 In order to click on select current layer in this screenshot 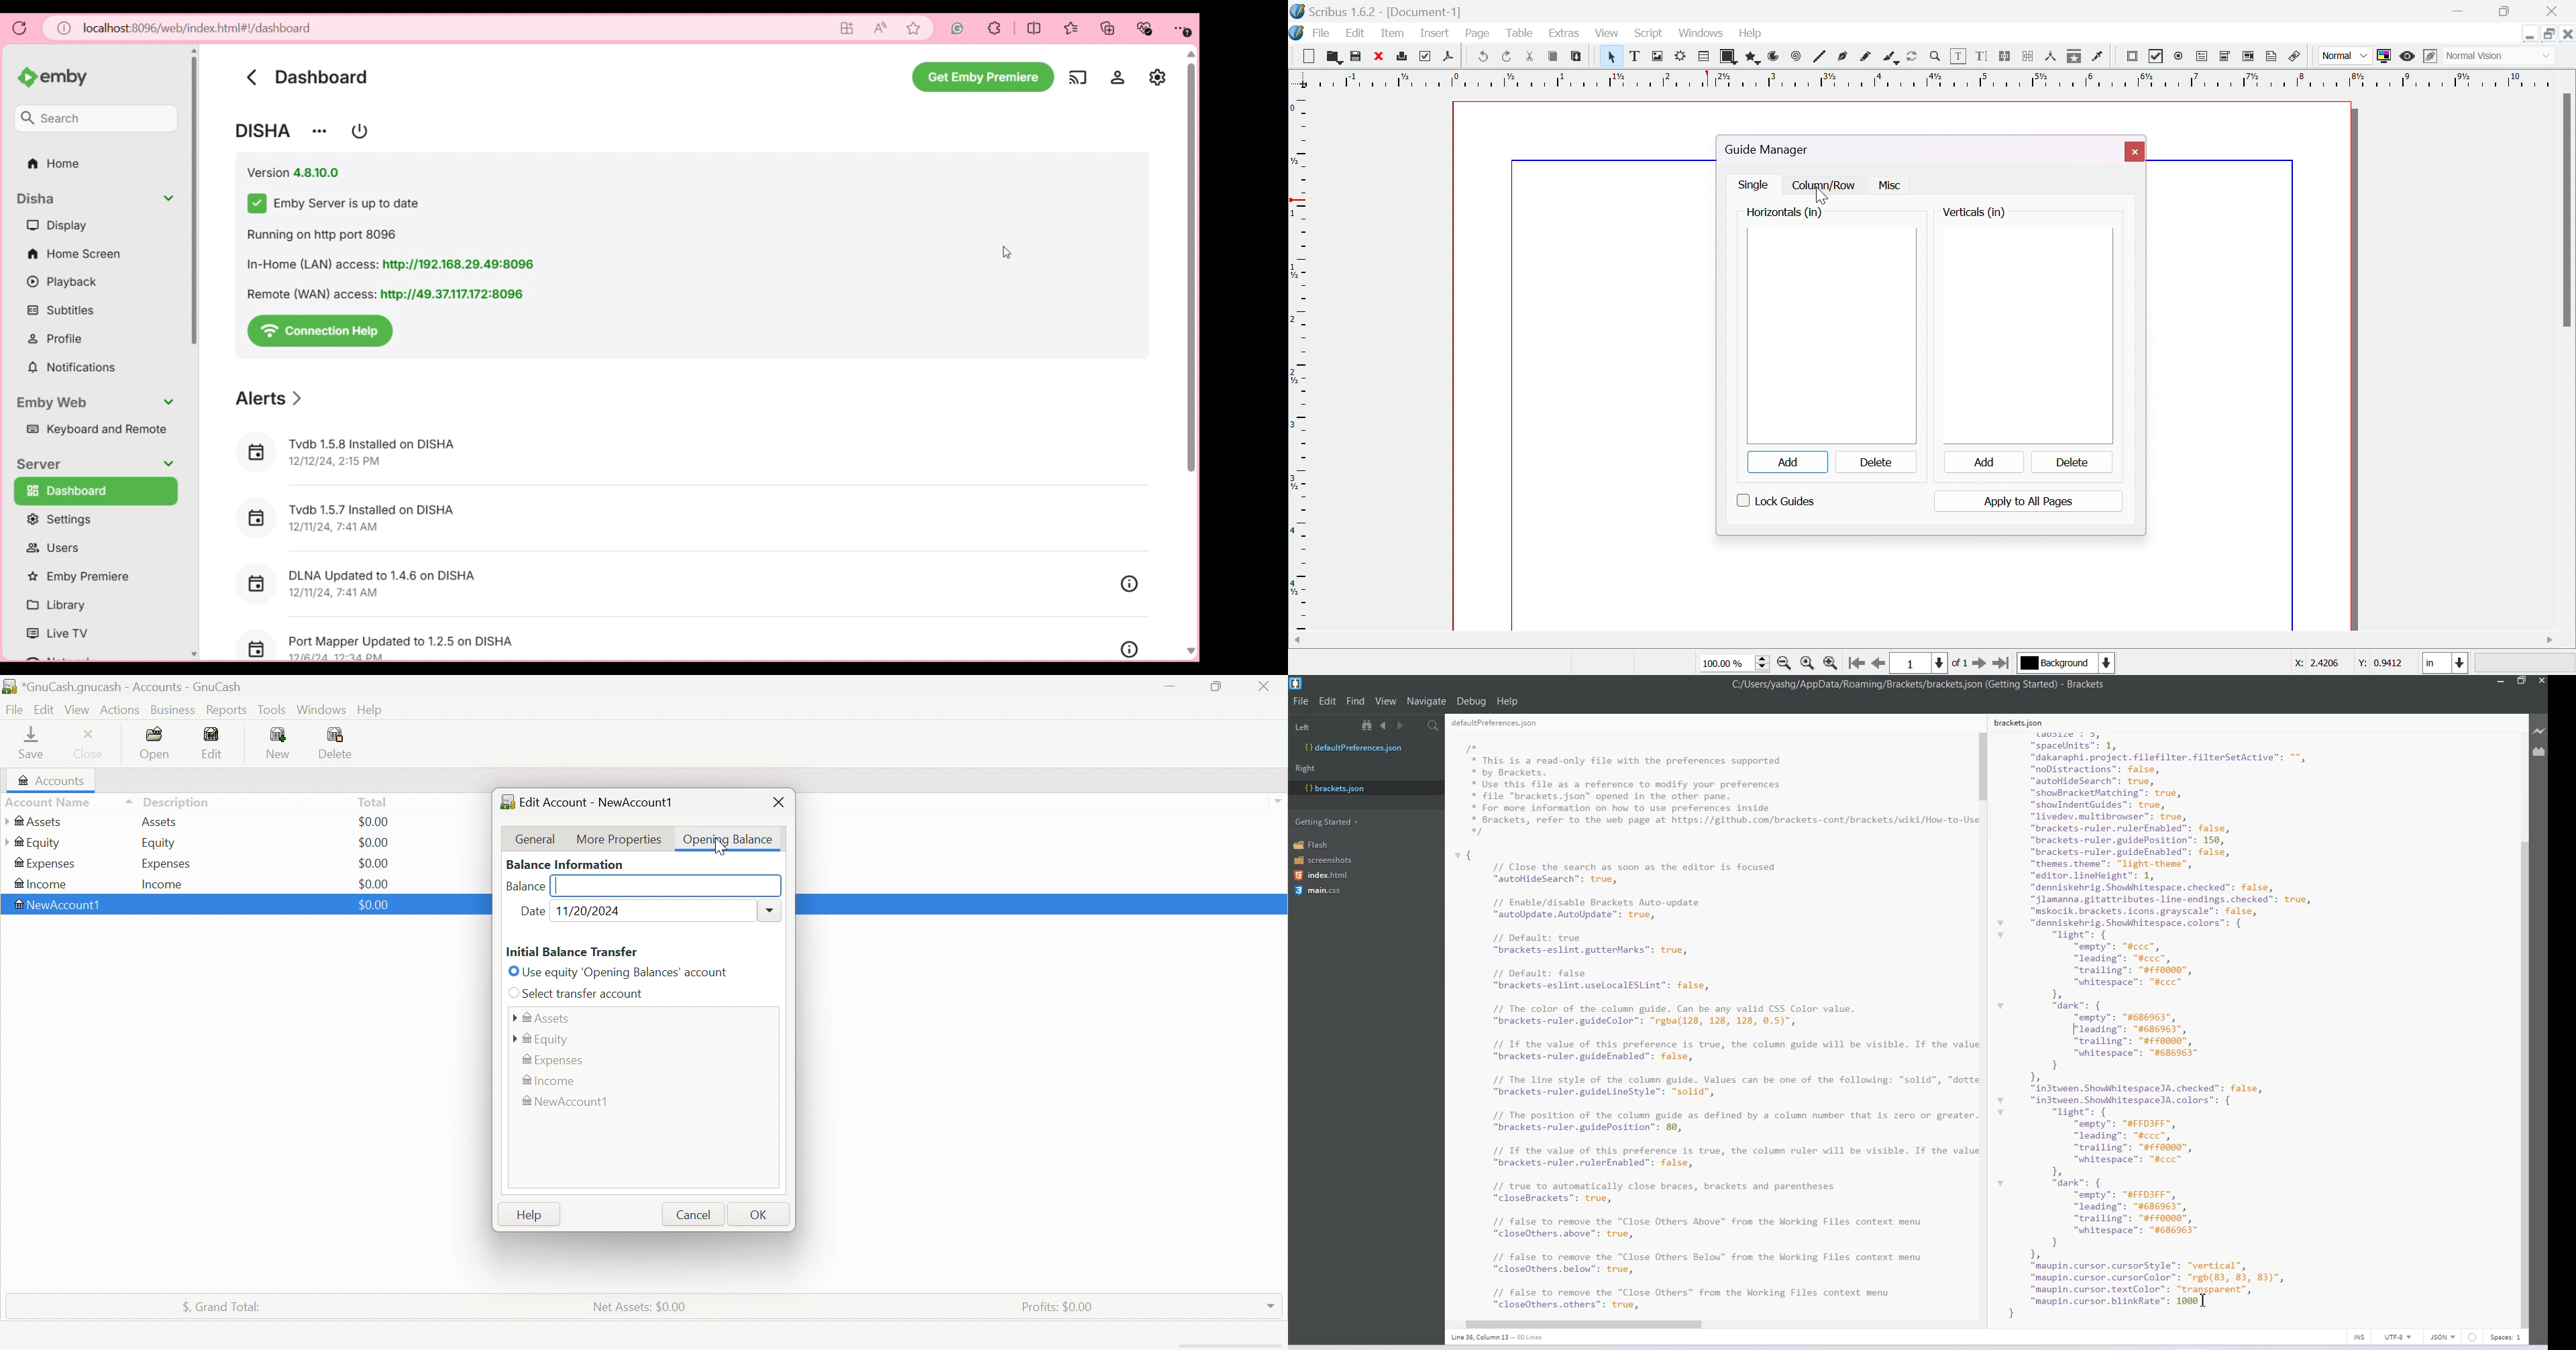, I will do `click(2107, 662)`.